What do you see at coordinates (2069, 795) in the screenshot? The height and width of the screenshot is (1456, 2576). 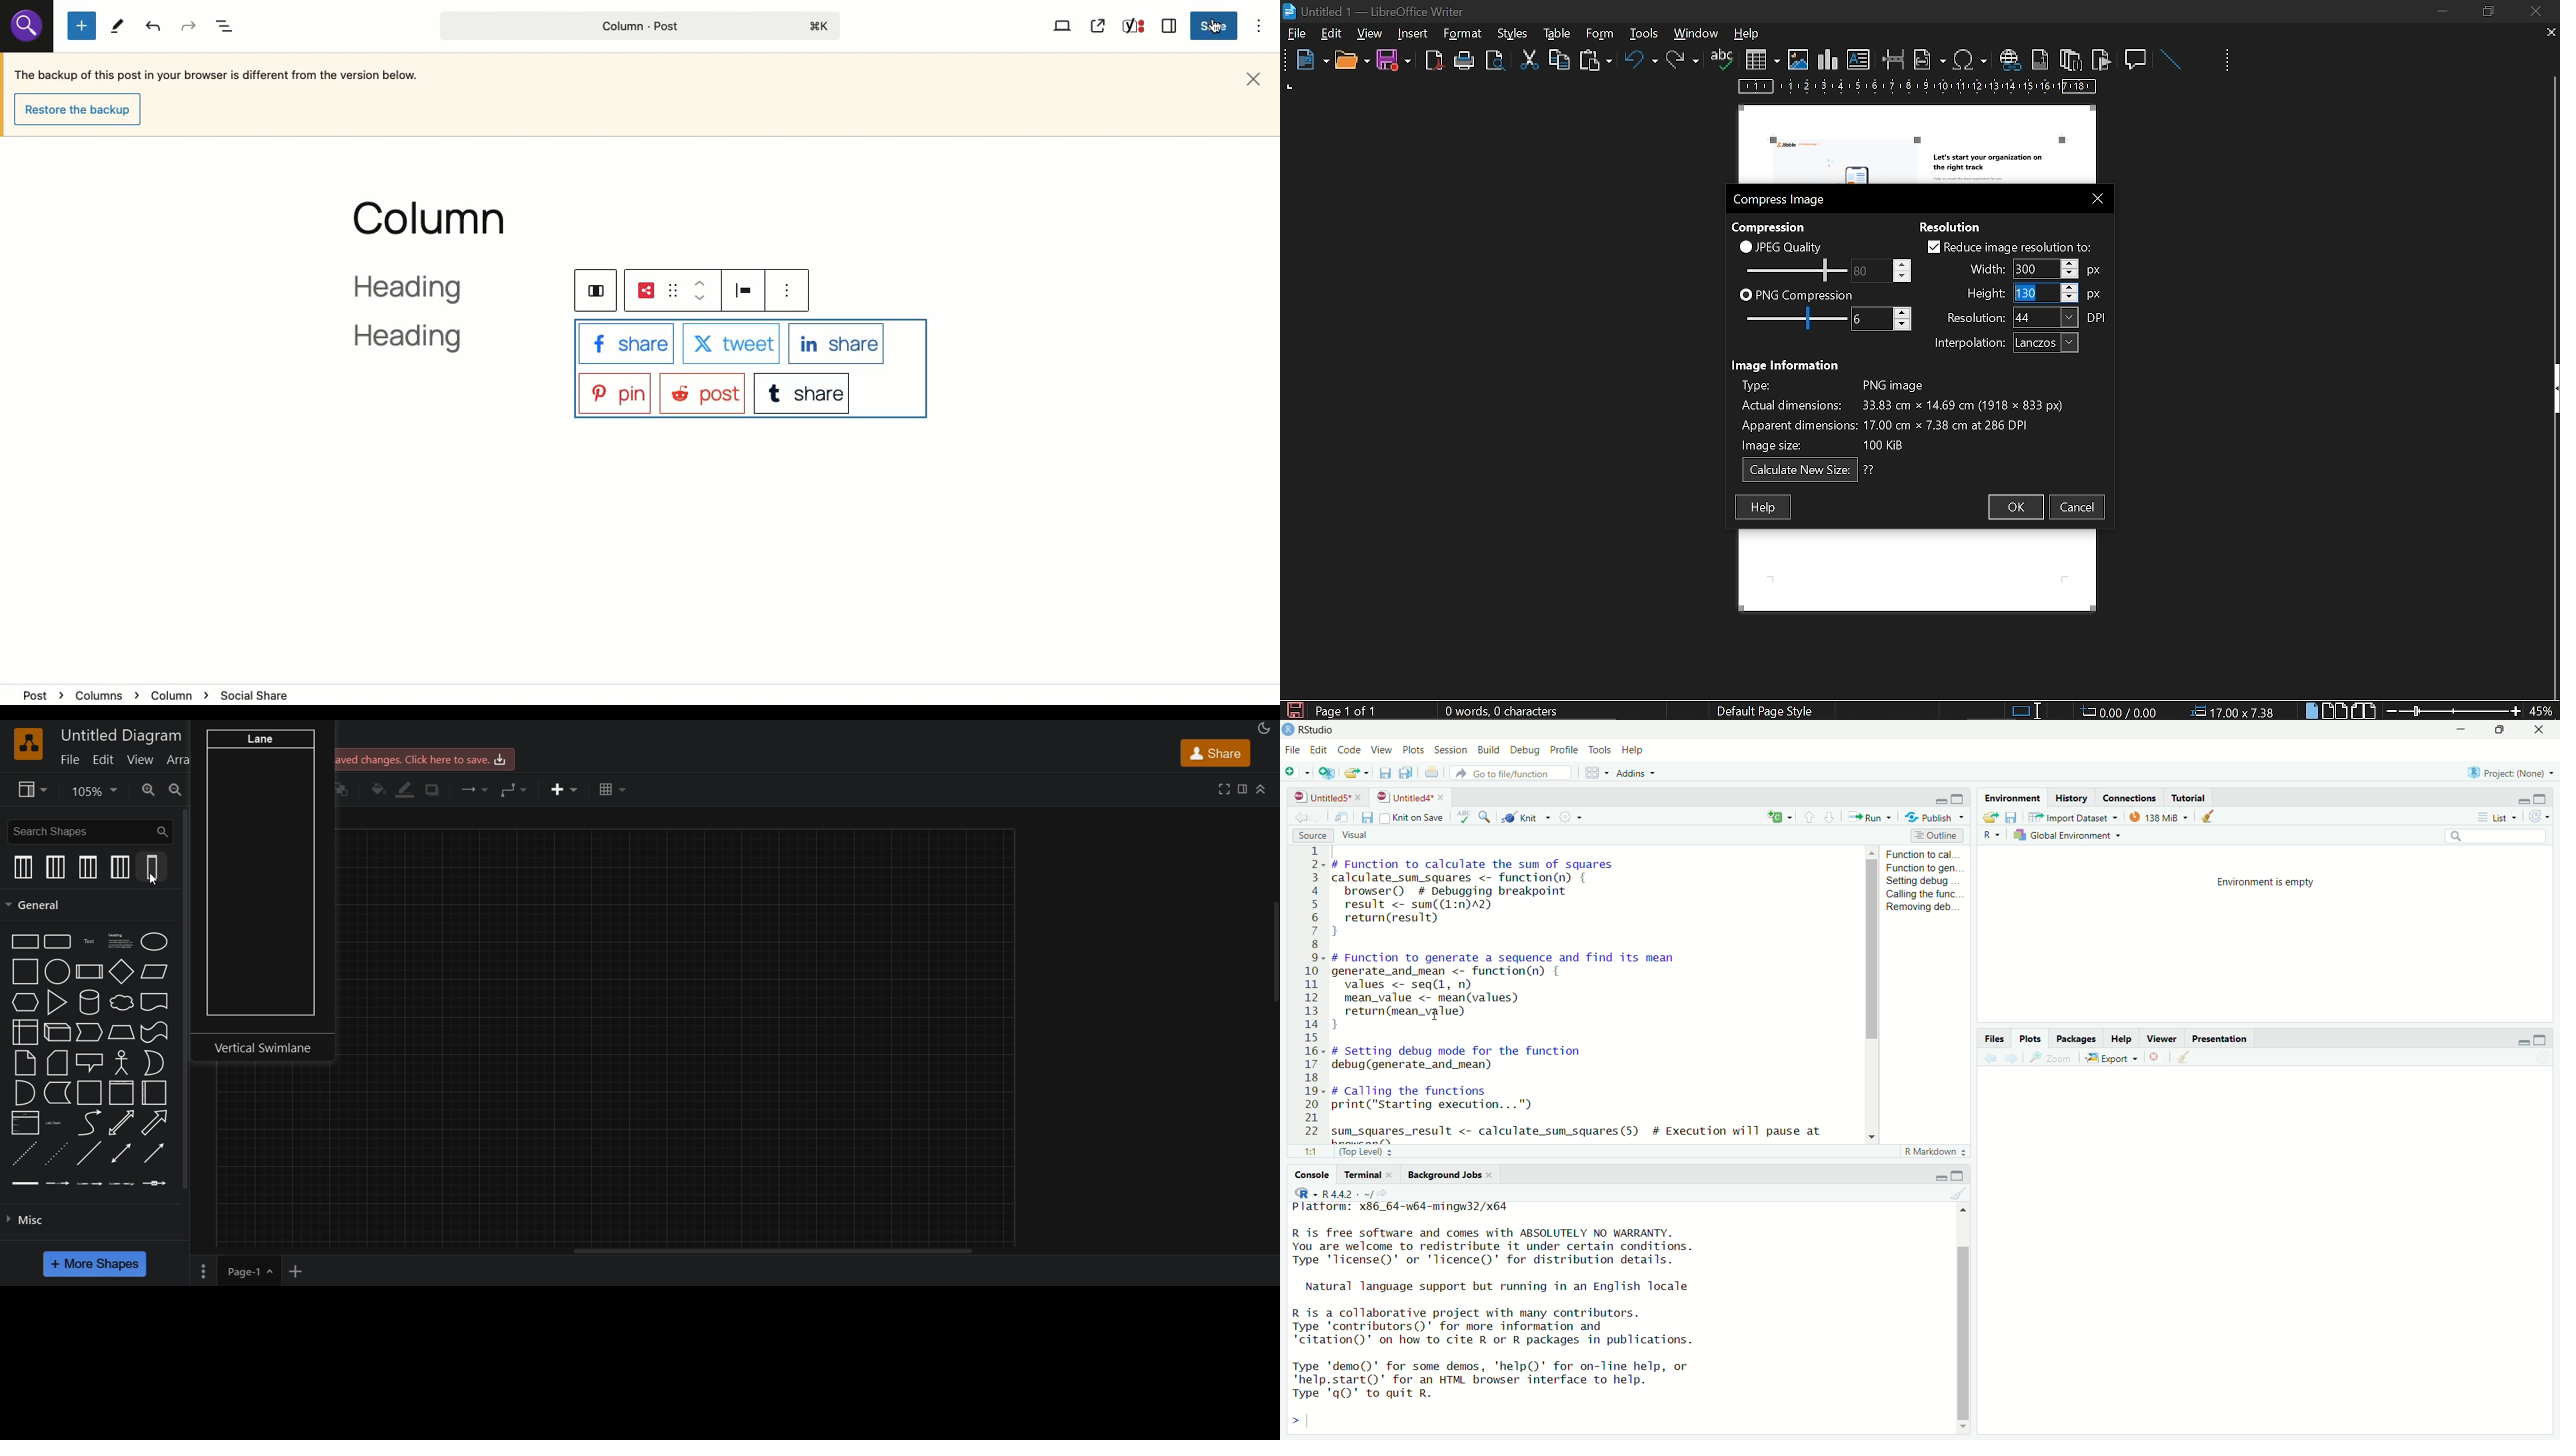 I see `history` at bounding box center [2069, 795].